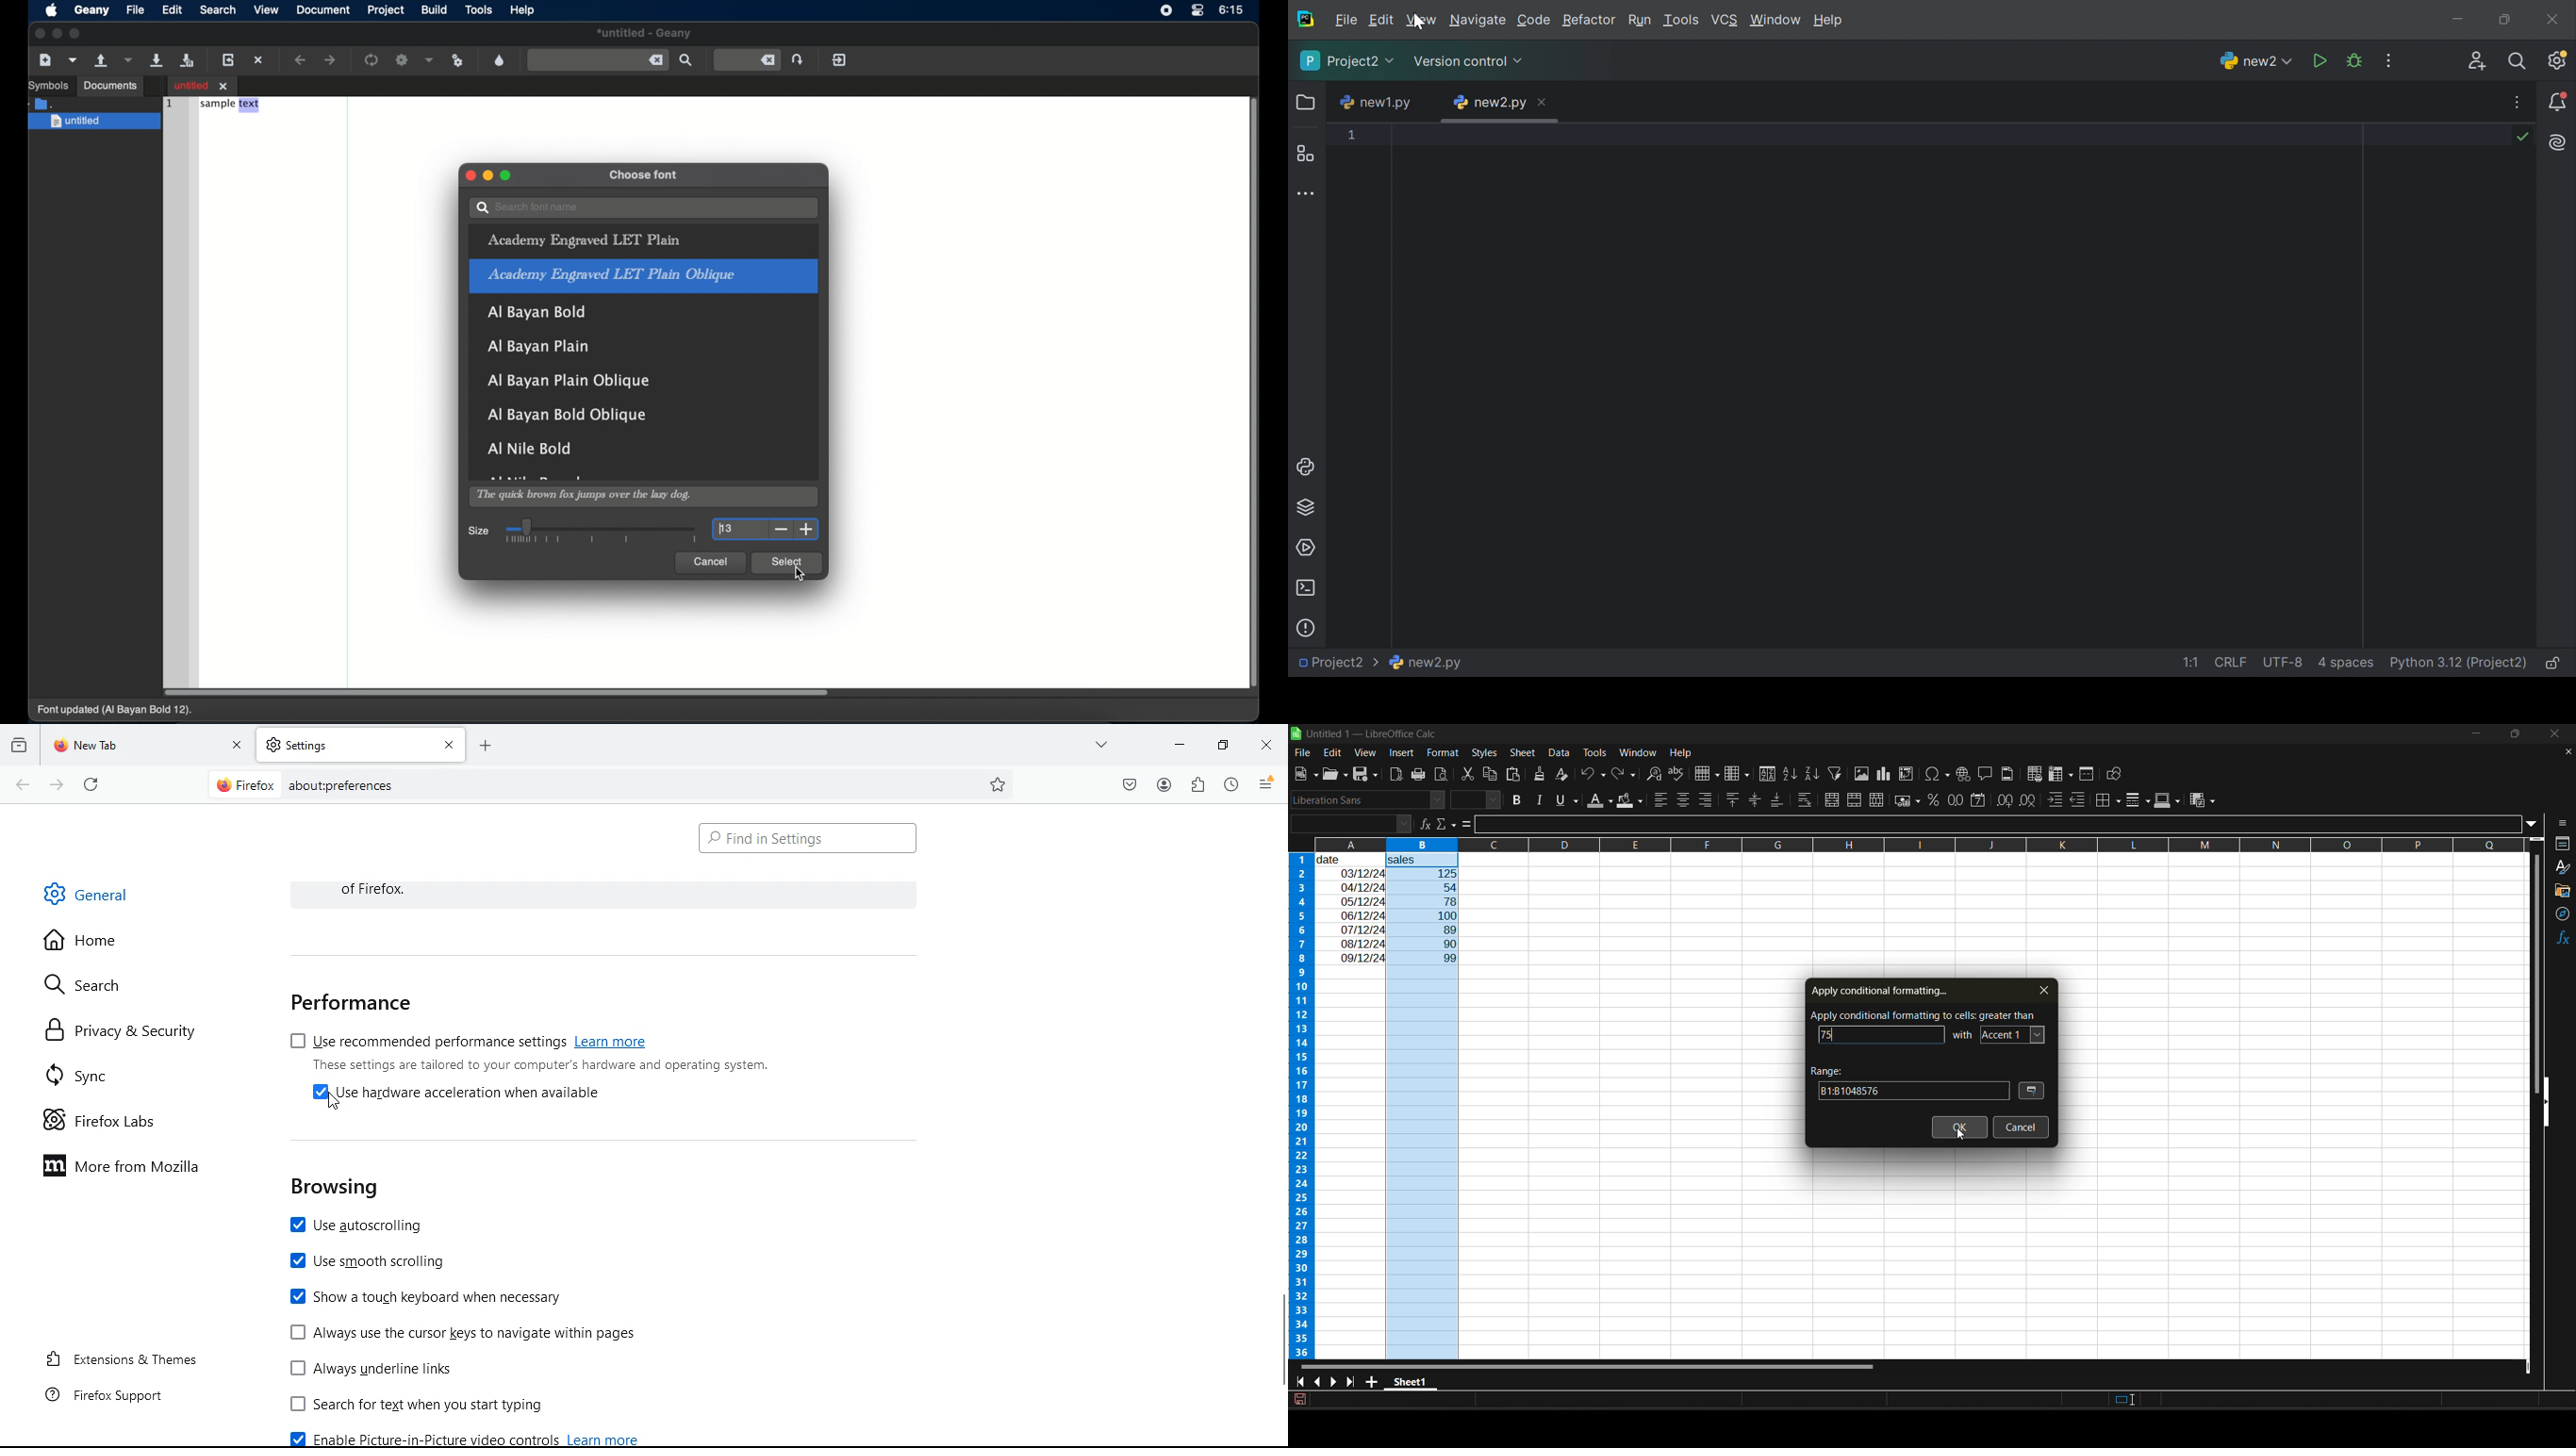 This screenshot has height=1456, width=2576. Describe the element at coordinates (1470, 825) in the screenshot. I see `formula` at that location.